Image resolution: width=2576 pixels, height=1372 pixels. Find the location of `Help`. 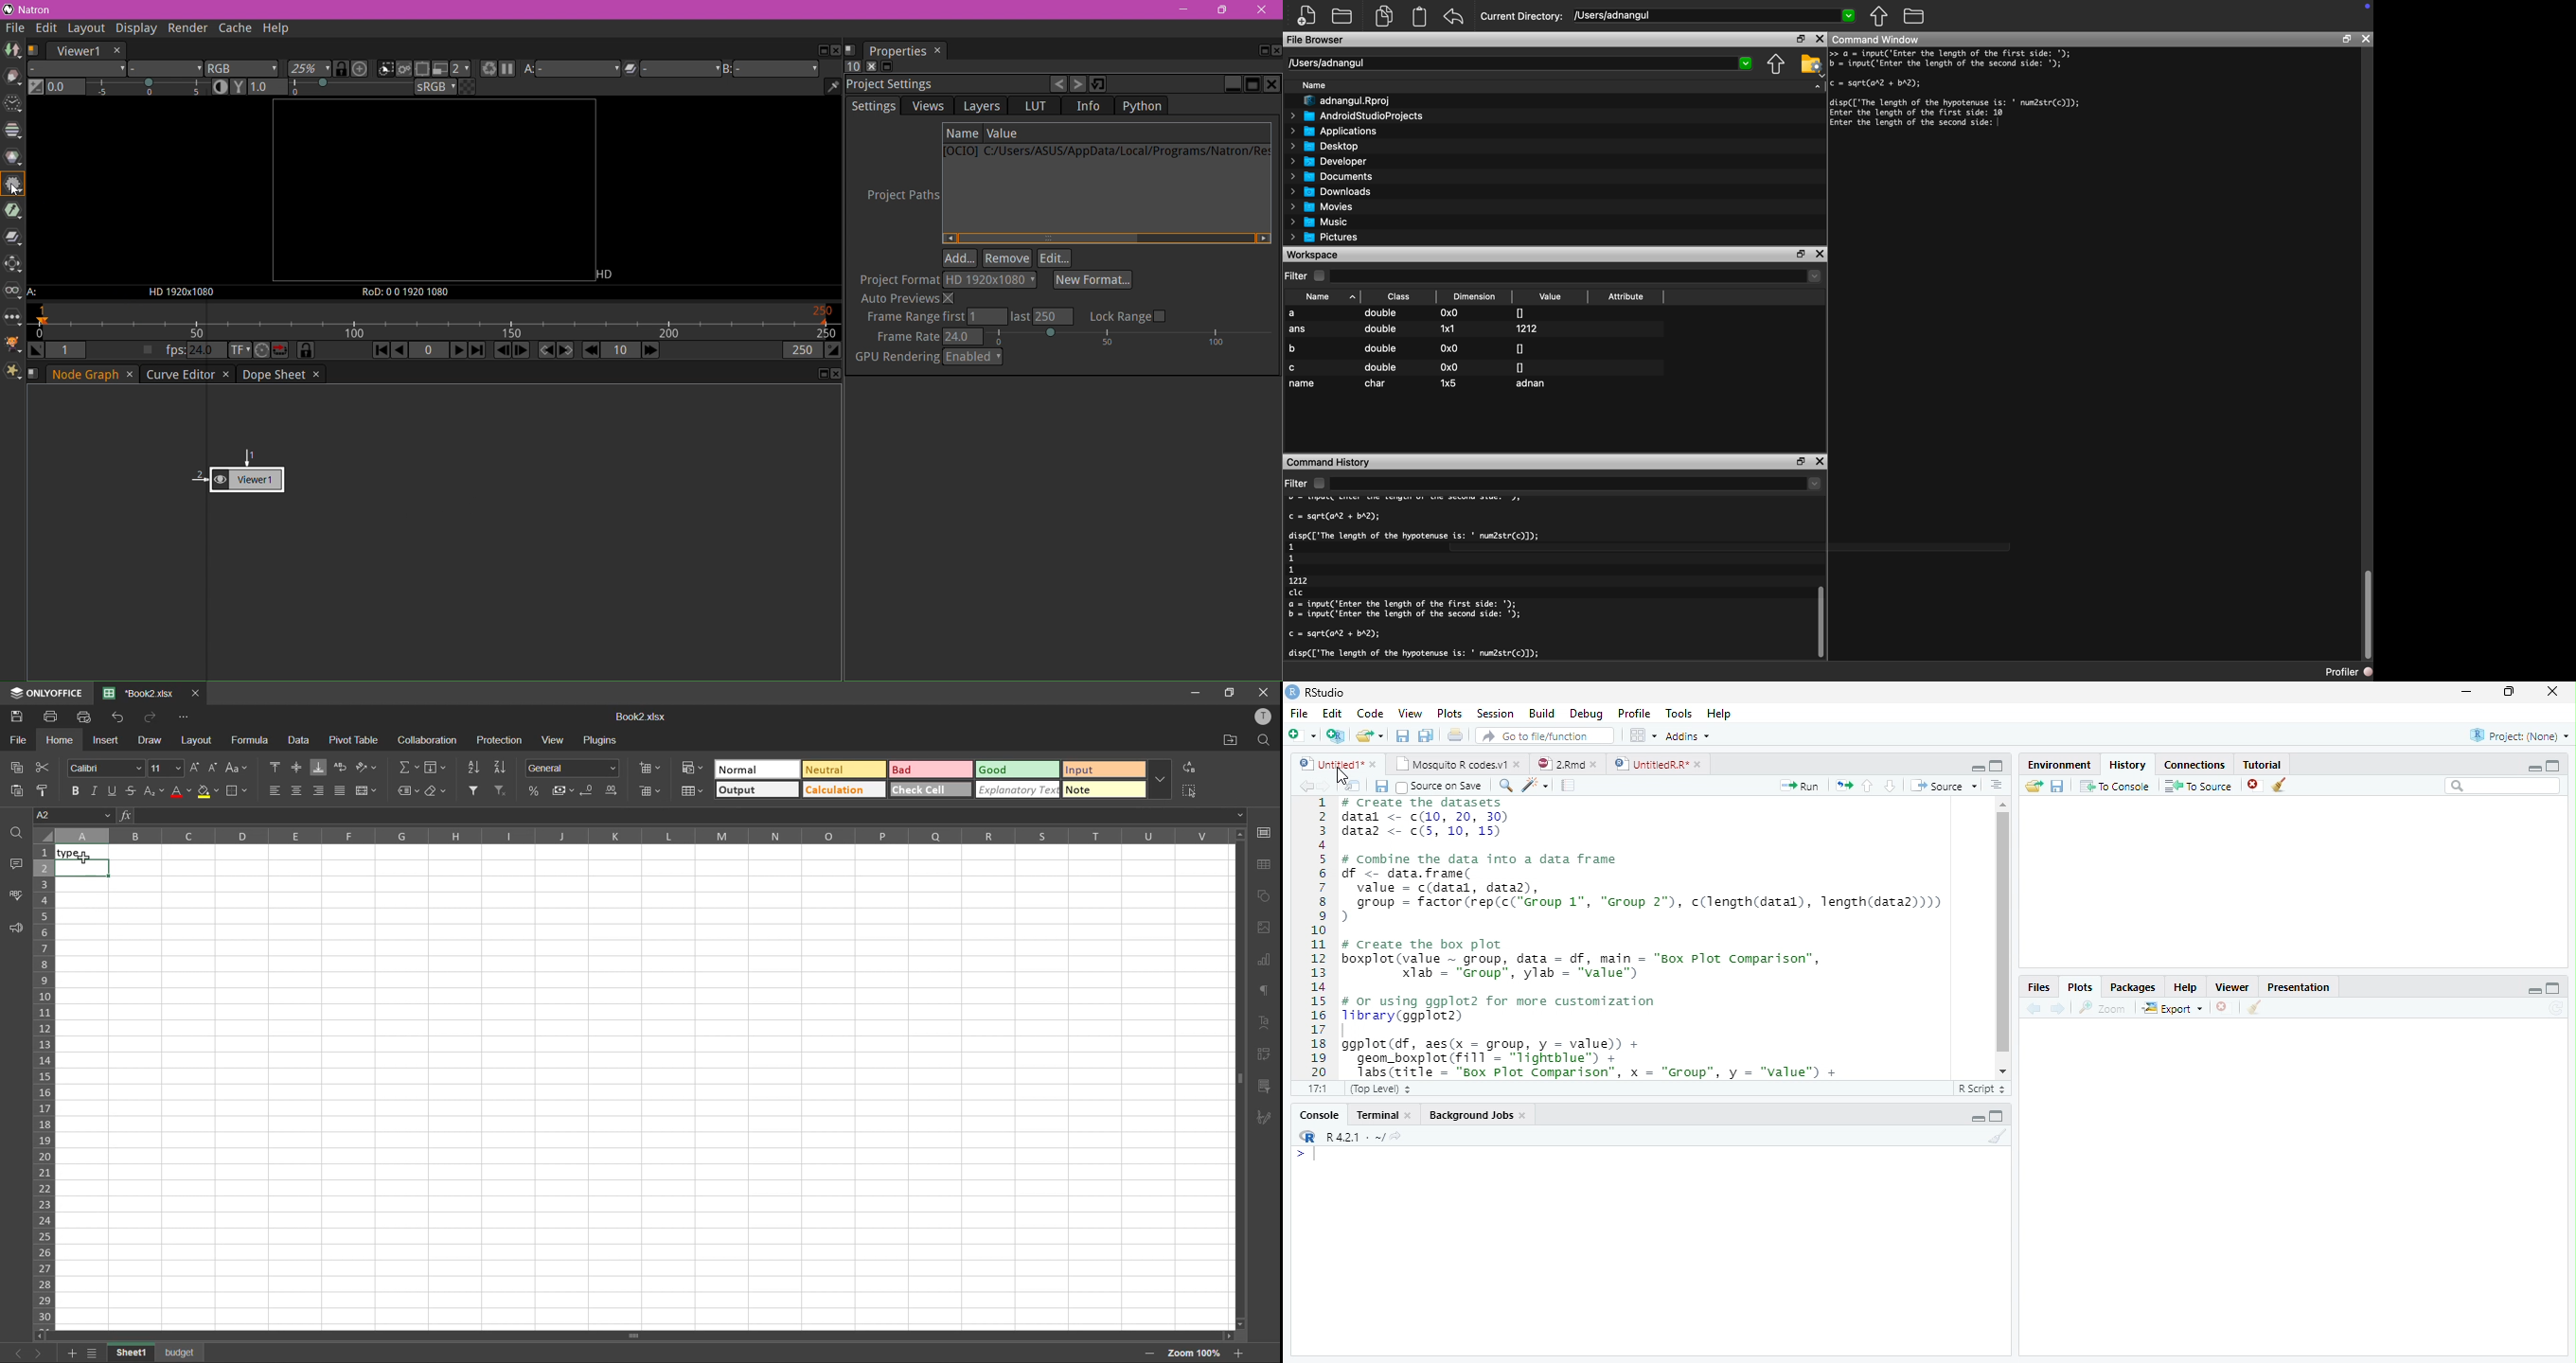

Help is located at coordinates (2186, 986).